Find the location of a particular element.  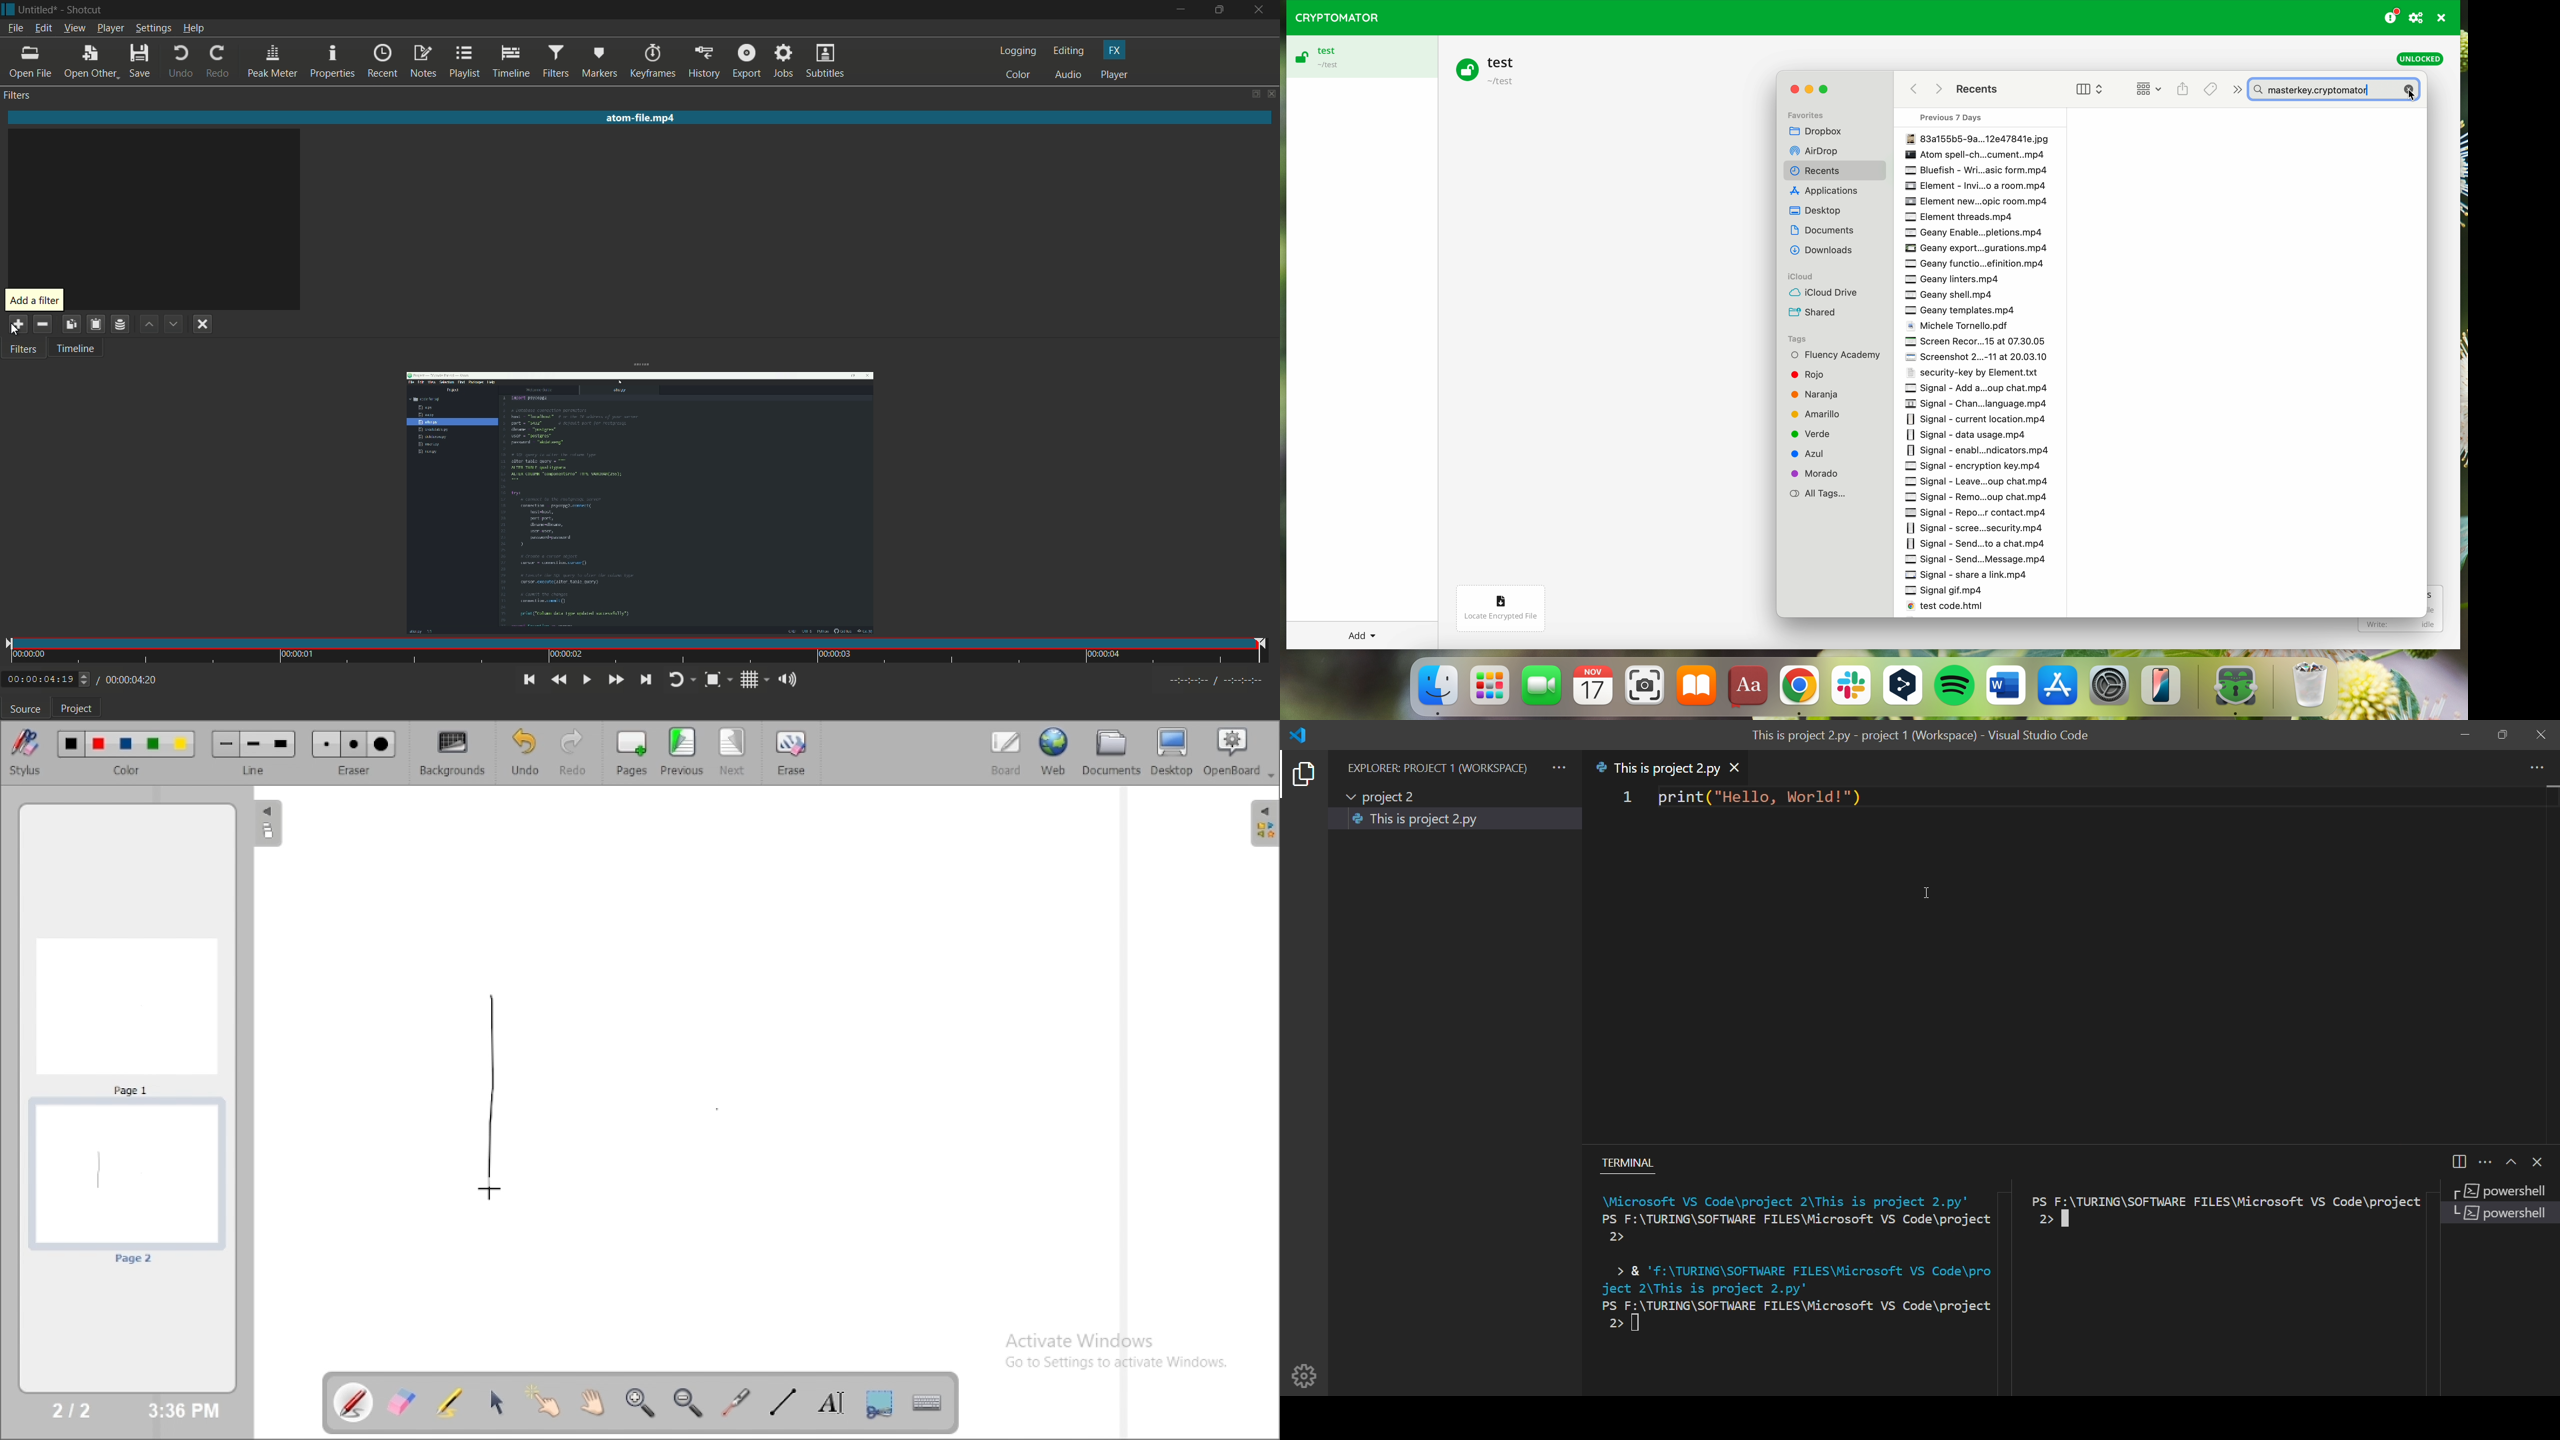

peak meter is located at coordinates (271, 63).